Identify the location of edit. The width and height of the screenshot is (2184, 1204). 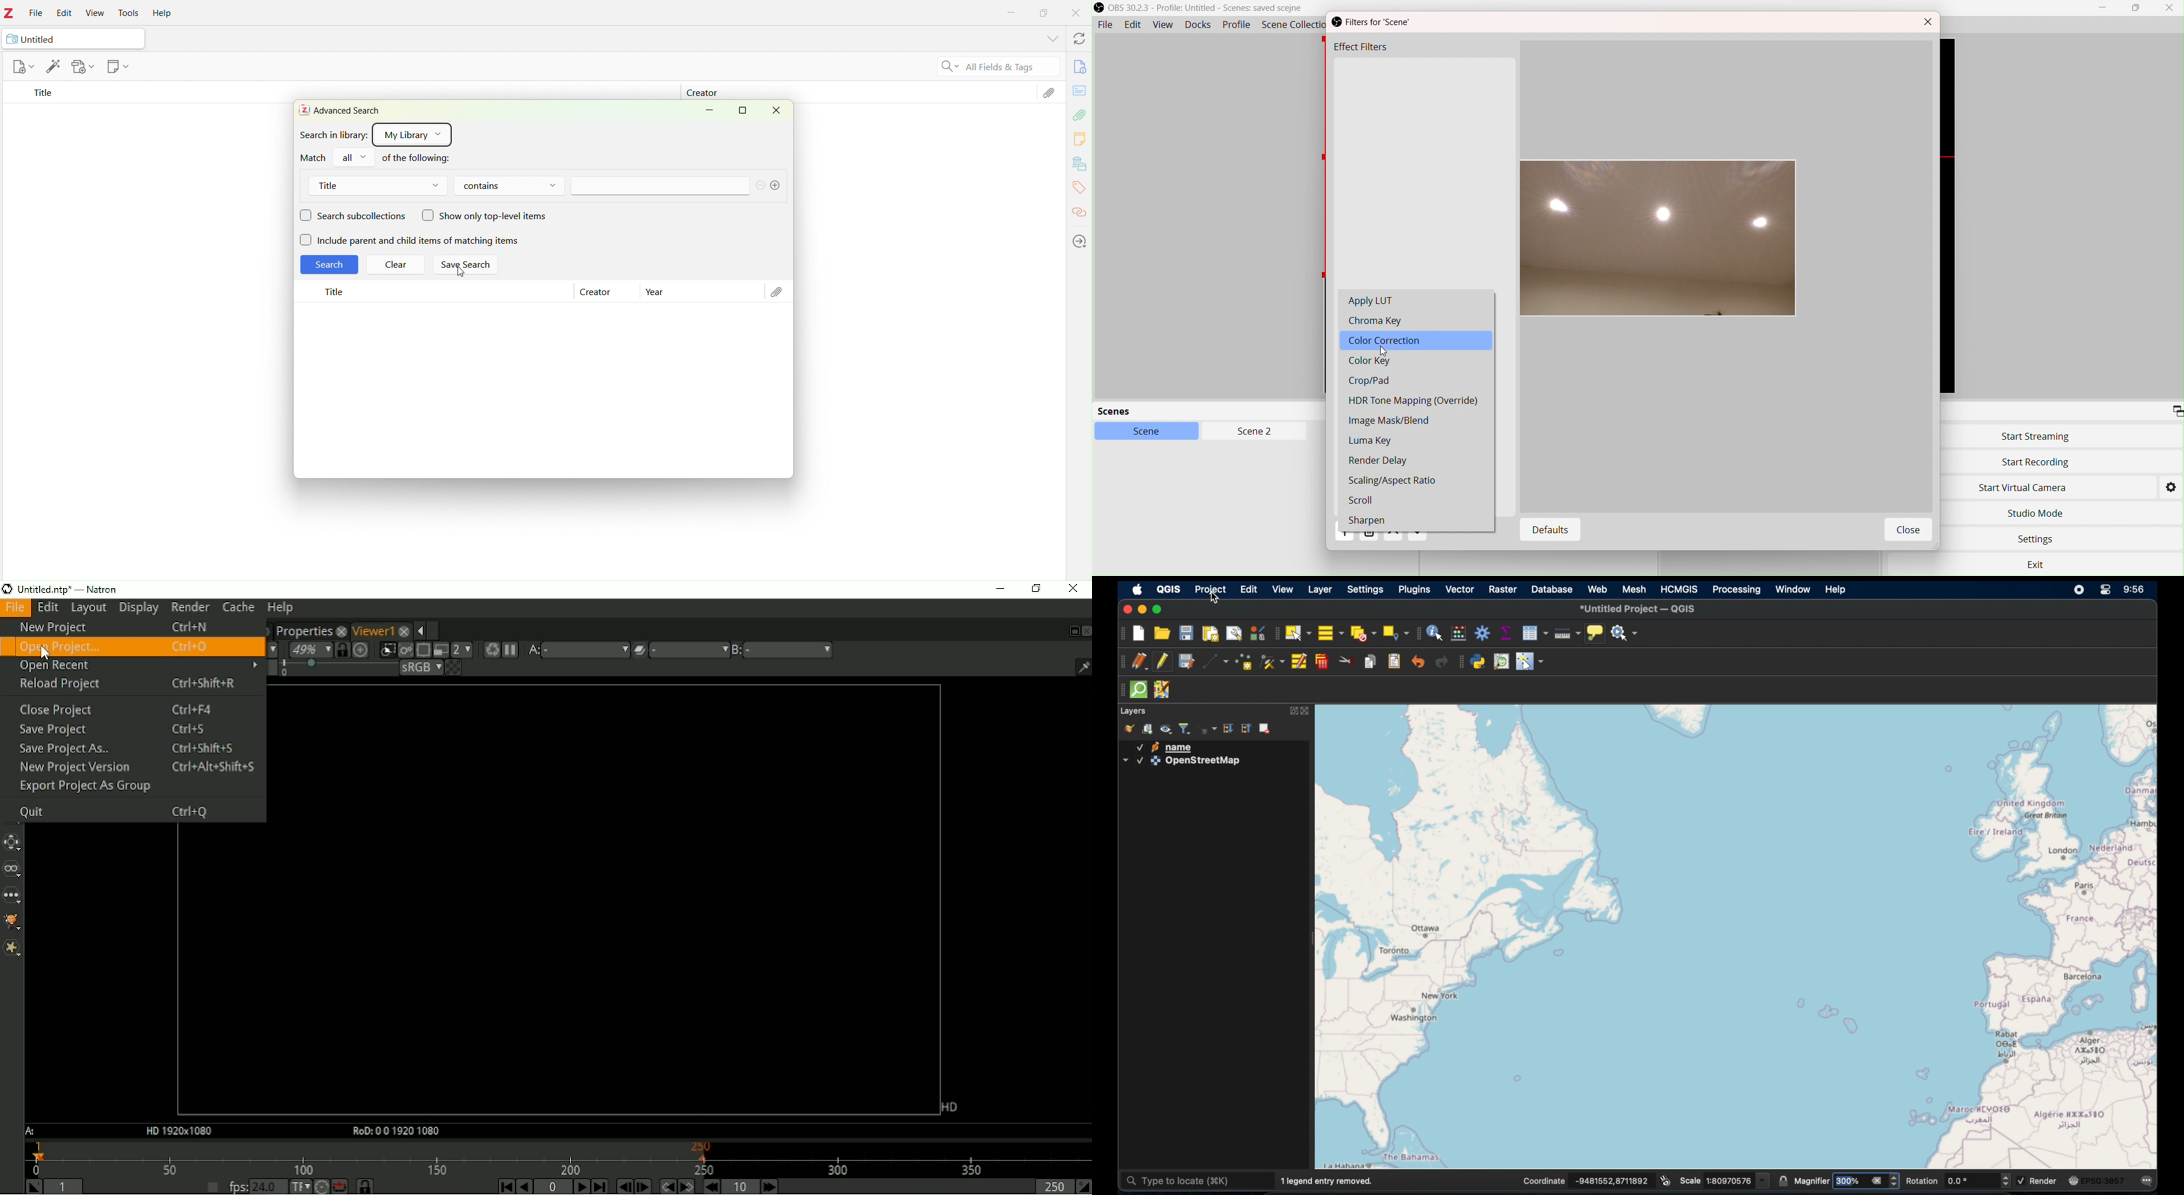
(1249, 590).